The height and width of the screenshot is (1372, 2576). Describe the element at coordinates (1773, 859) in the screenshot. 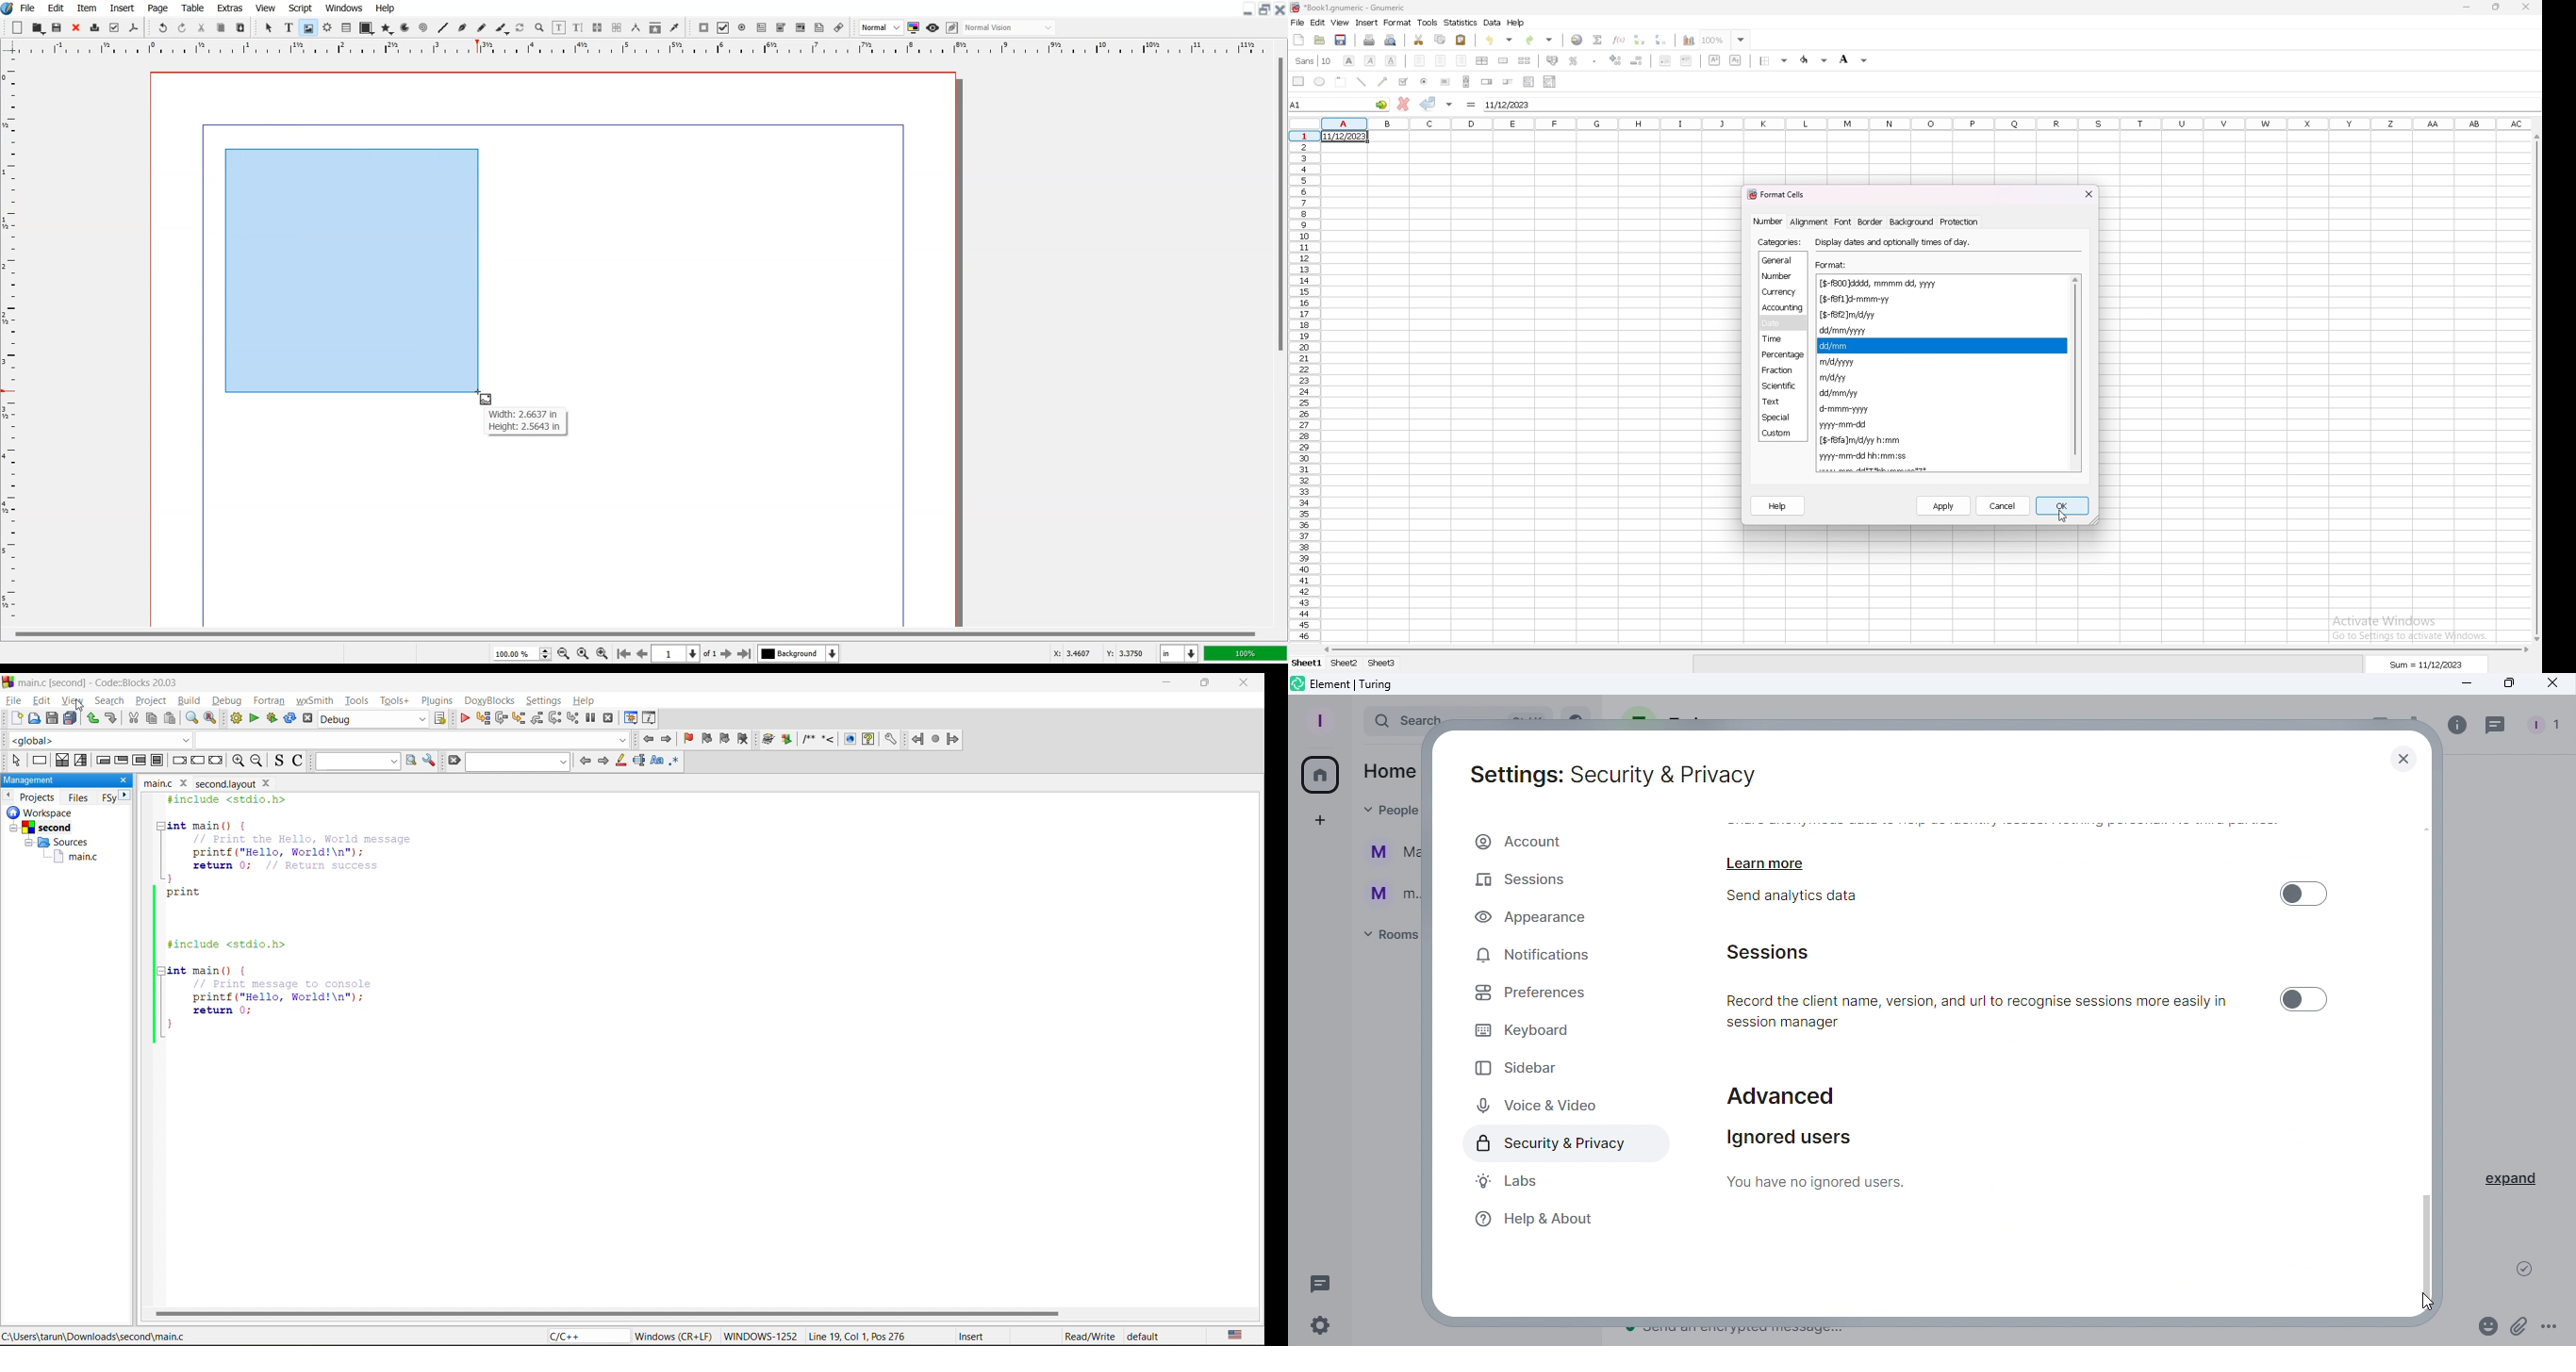

I see `Learn more` at that location.